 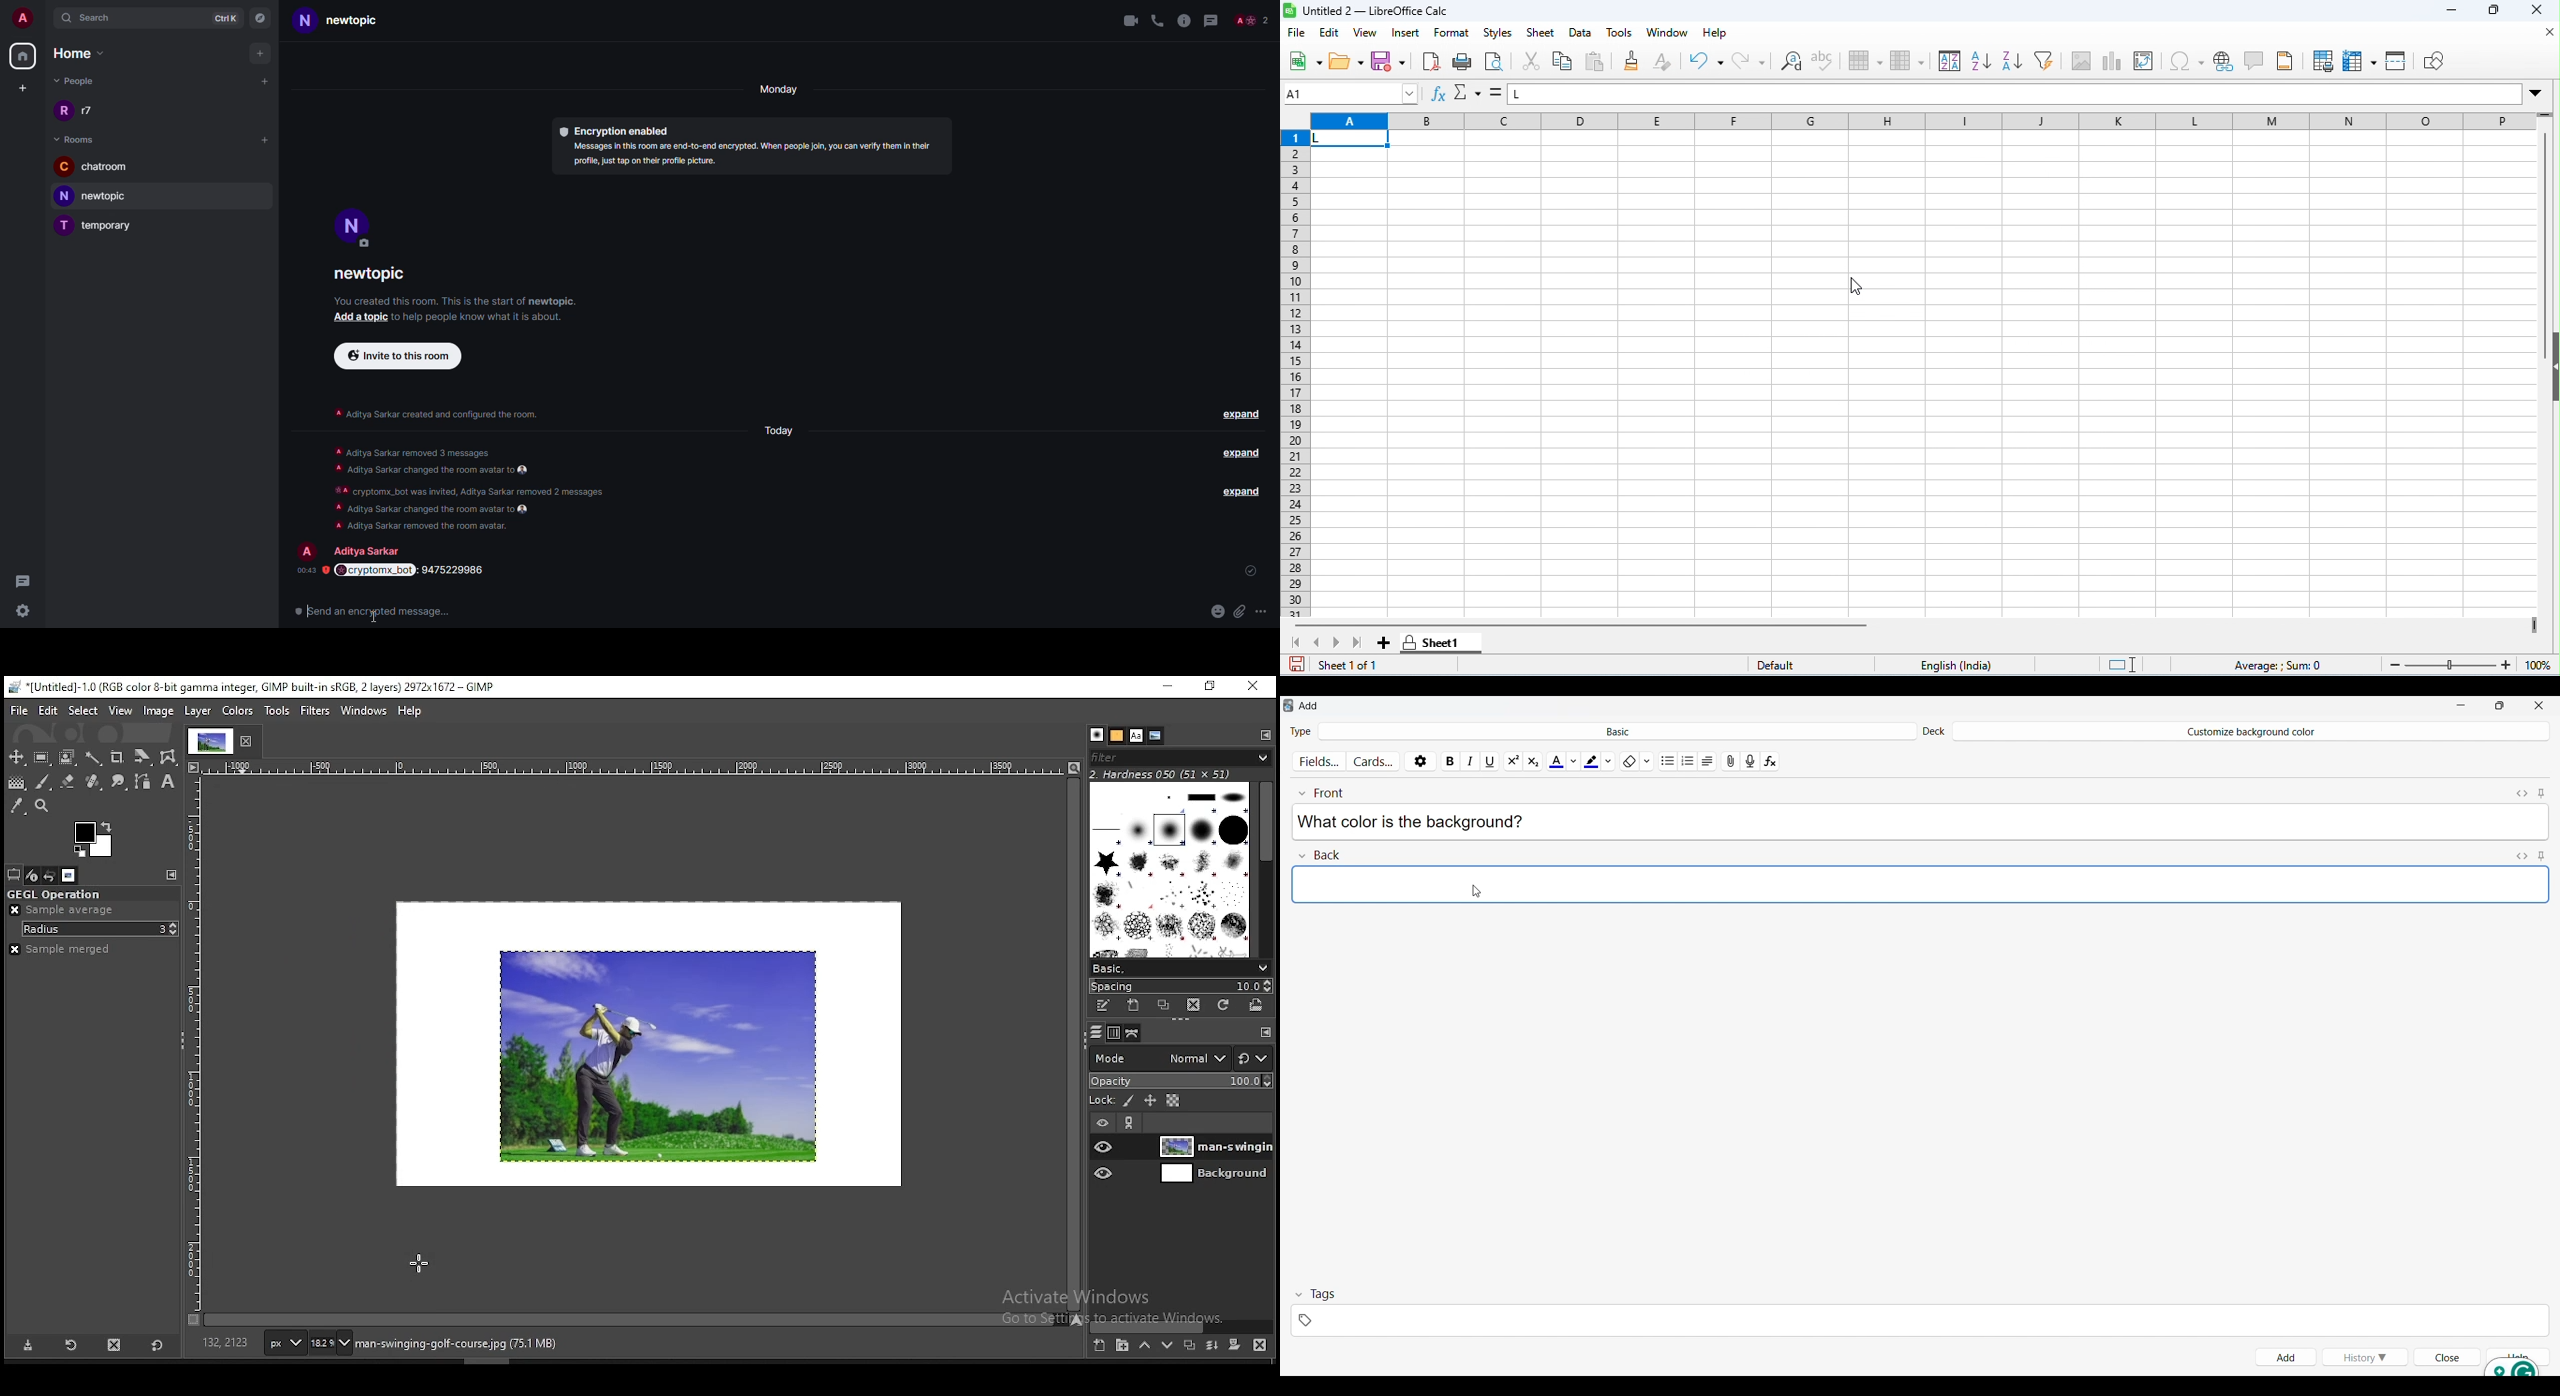 What do you see at coordinates (1130, 1124) in the screenshot?
I see `link` at bounding box center [1130, 1124].